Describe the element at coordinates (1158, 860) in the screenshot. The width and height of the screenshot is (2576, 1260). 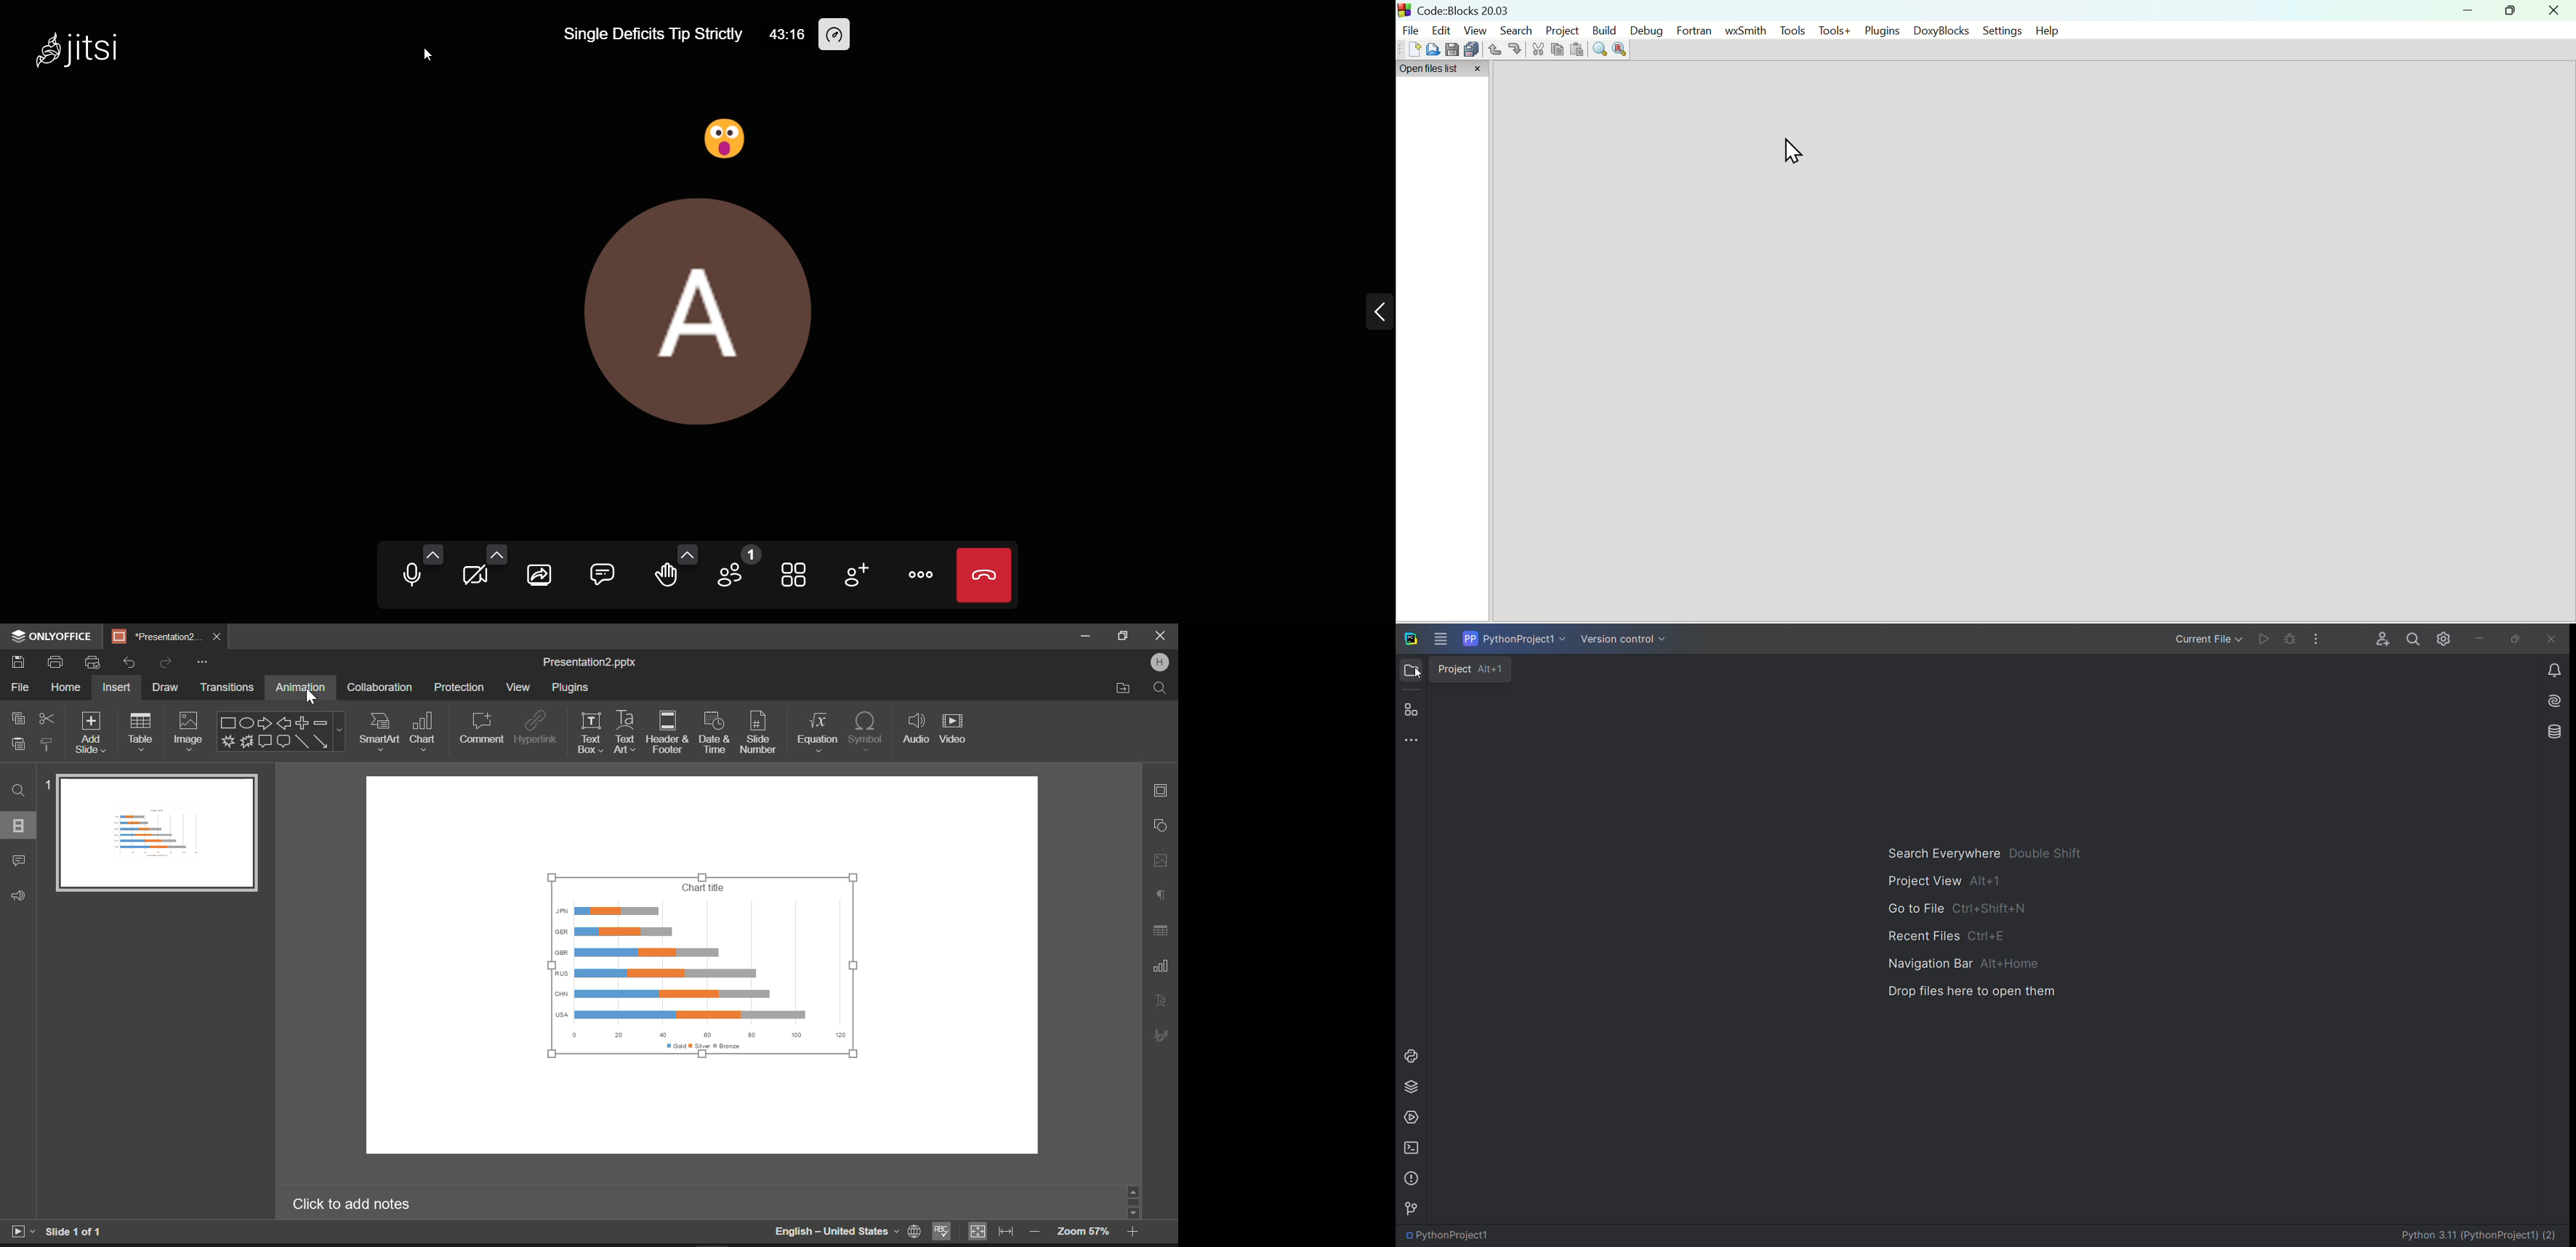
I see `Picture Settings` at that location.